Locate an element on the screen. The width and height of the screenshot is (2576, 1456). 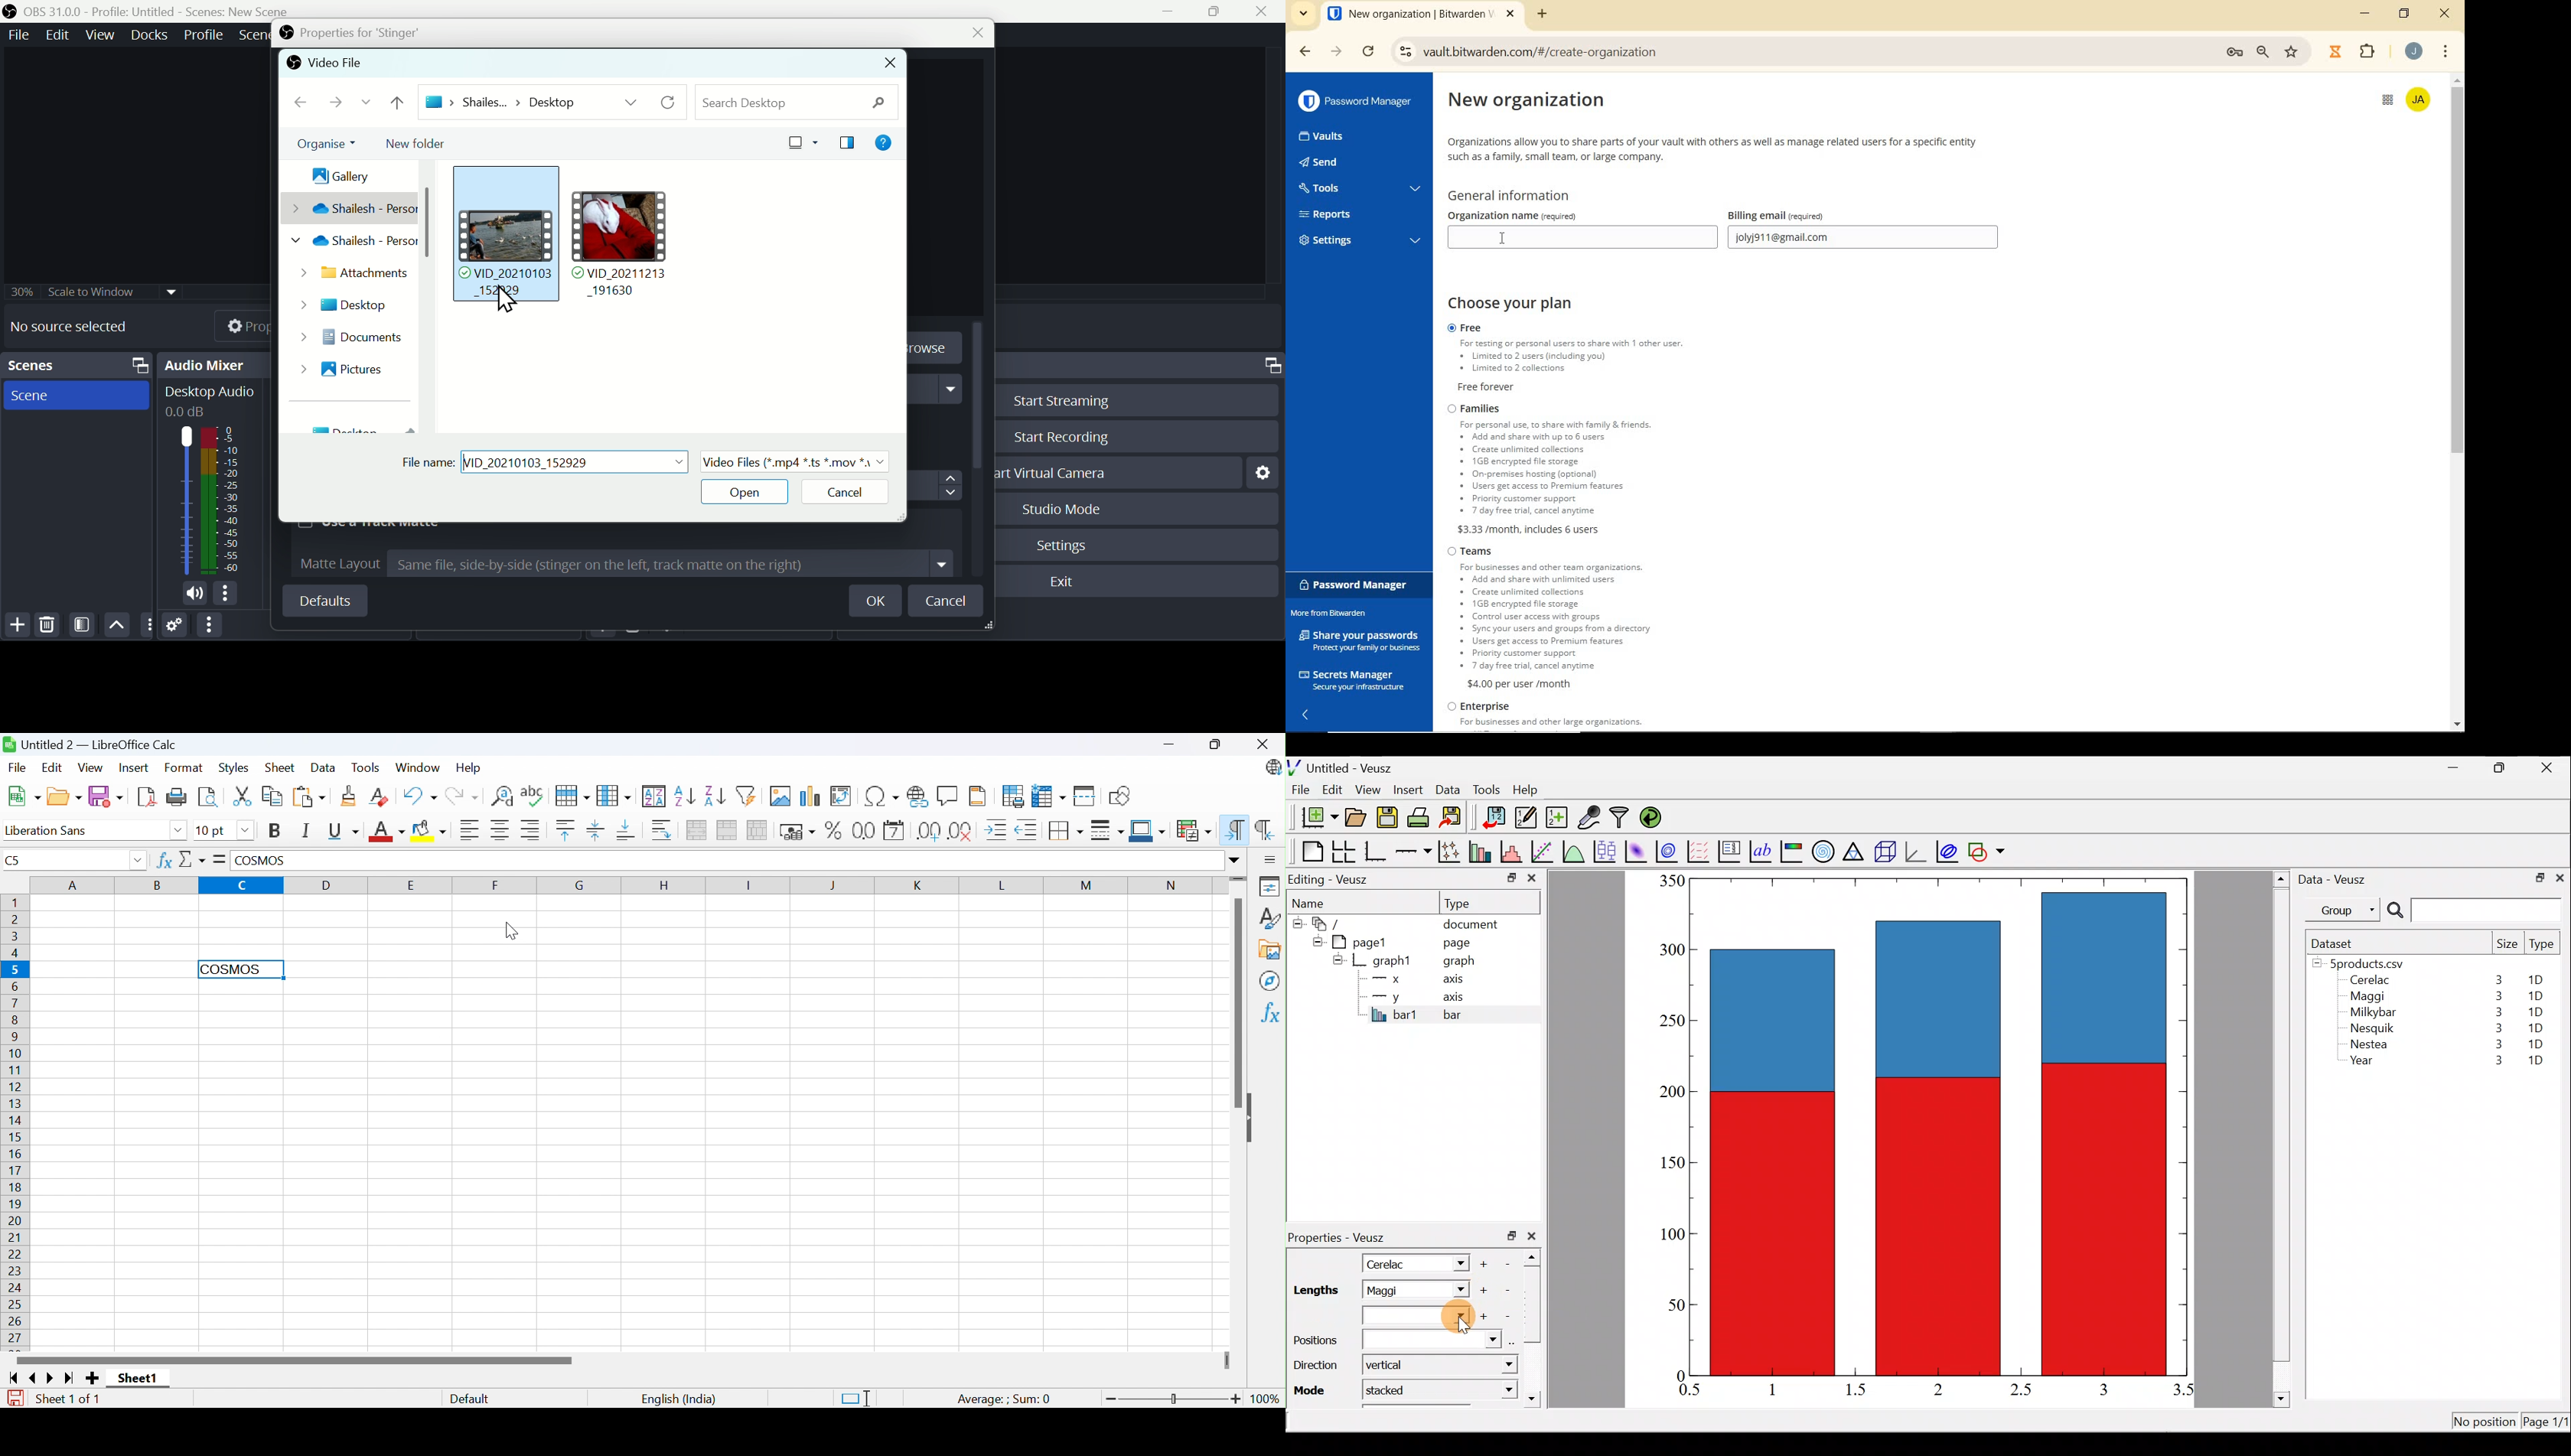
Desktop Audio is located at coordinates (208, 400).